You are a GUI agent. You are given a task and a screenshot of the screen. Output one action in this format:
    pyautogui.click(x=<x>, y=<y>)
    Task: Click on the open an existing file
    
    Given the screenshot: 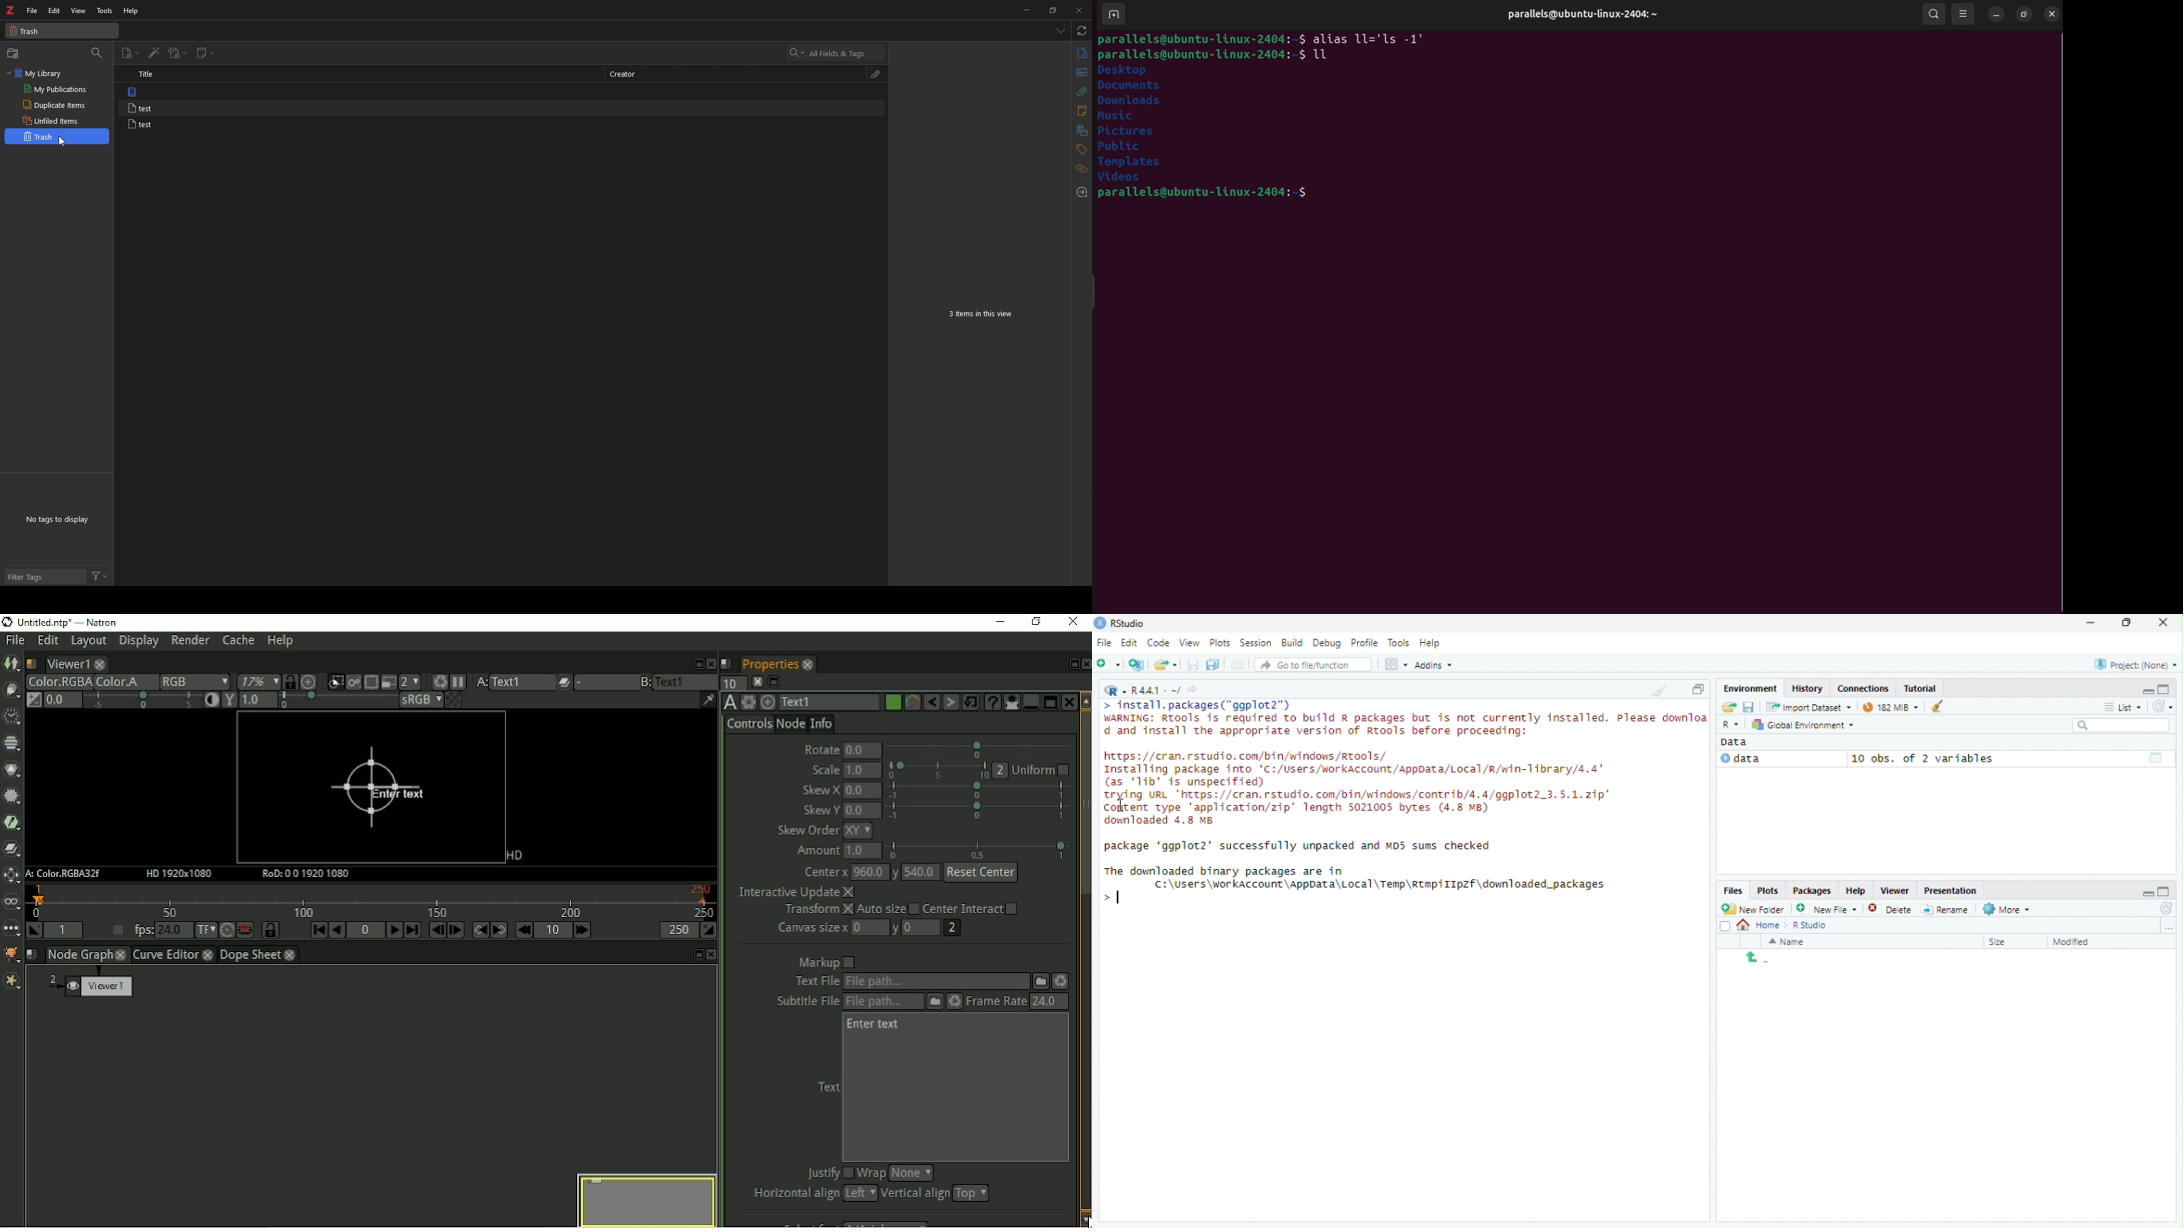 What is the action you would take?
    pyautogui.click(x=1168, y=664)
    